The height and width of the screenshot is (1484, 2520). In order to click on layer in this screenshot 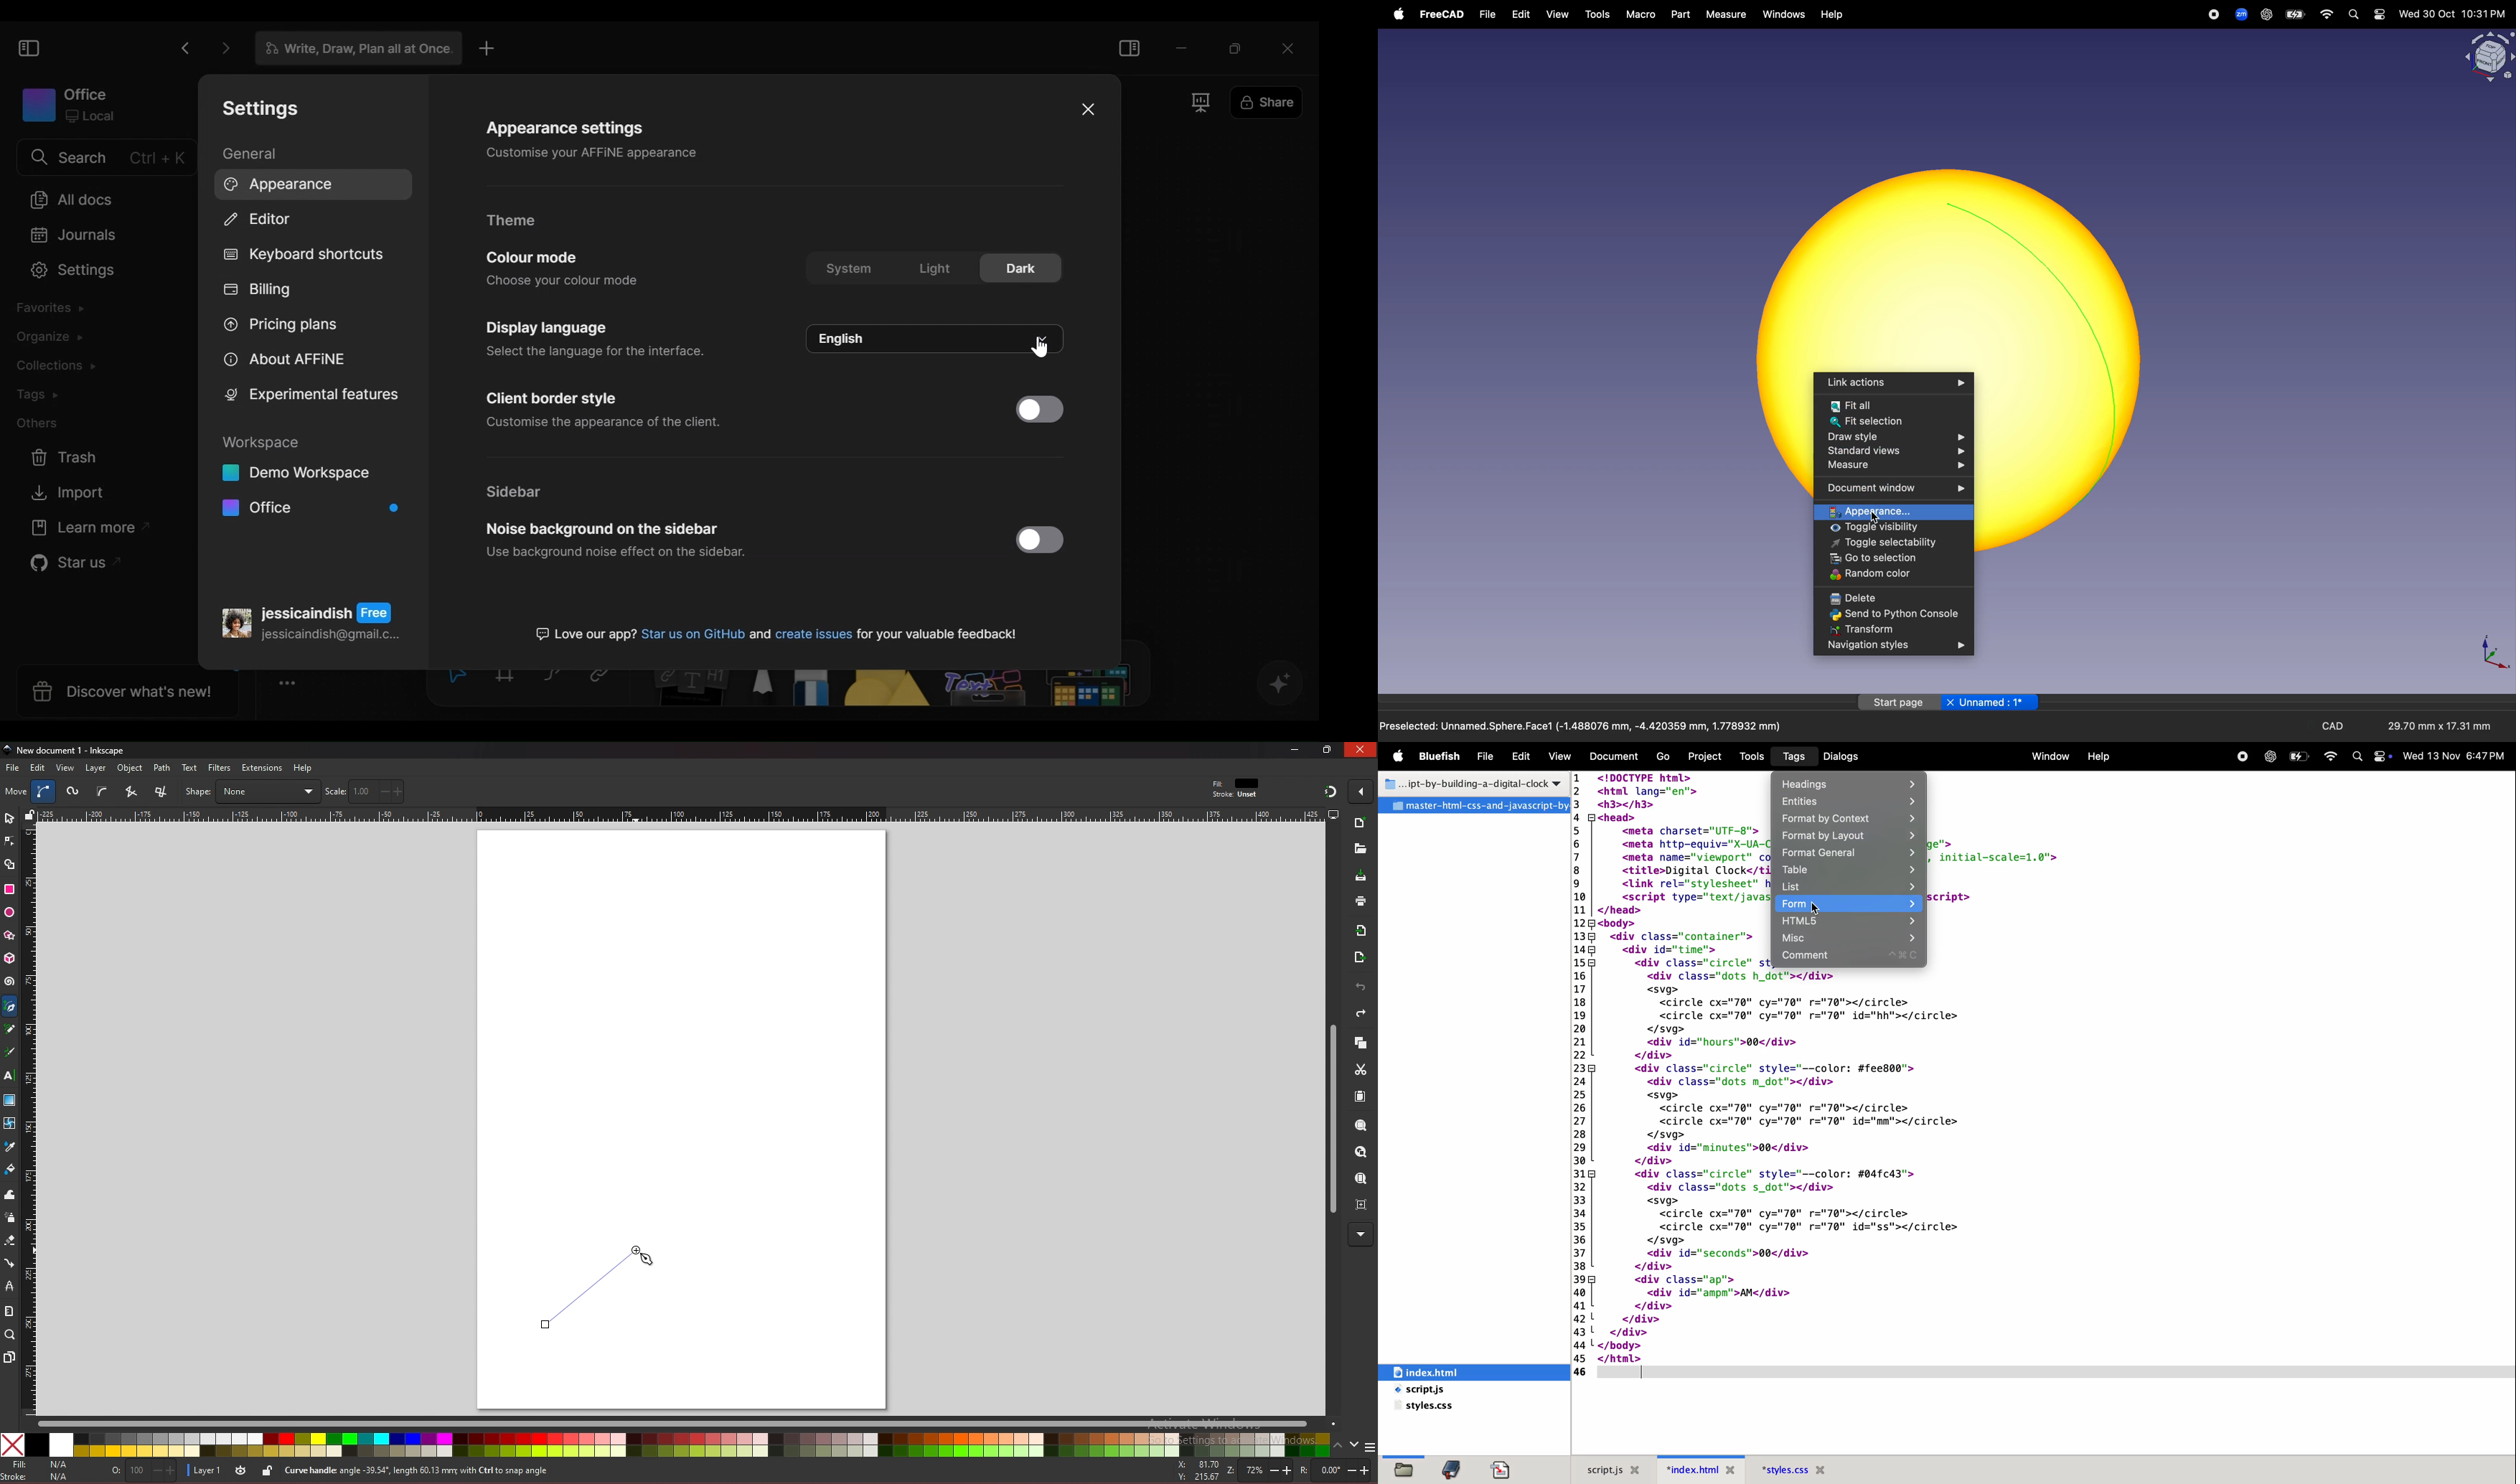, I will do `click(205, 1470)`.